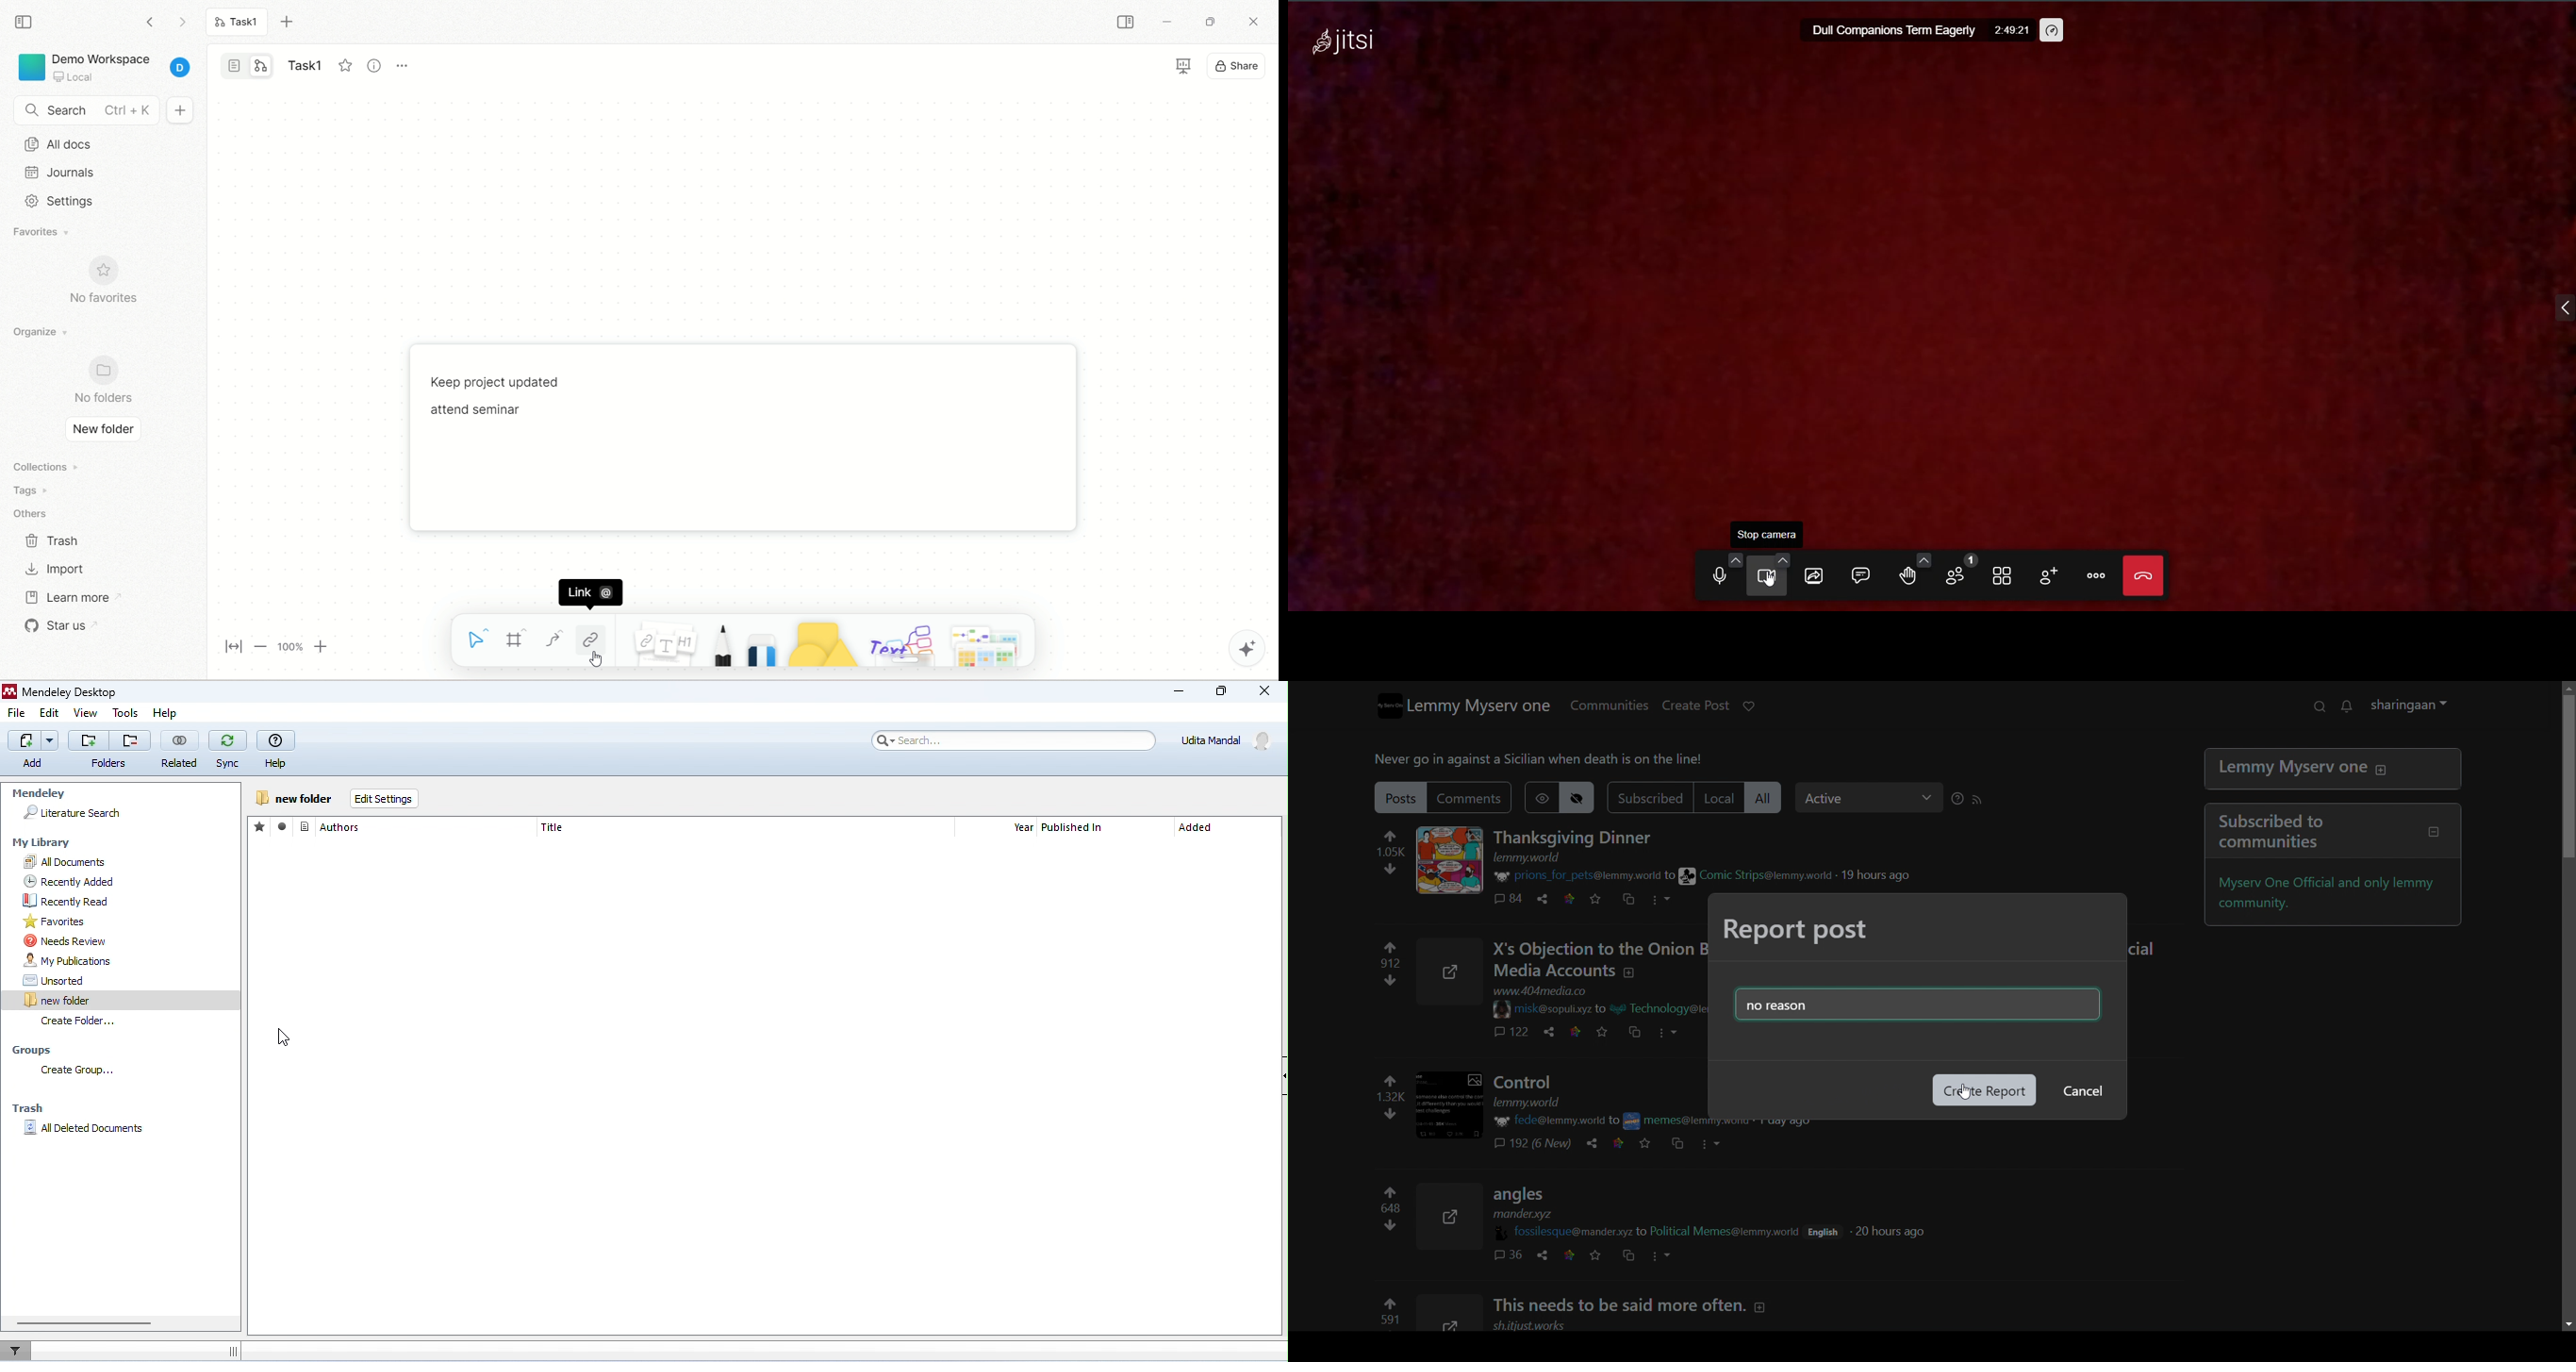  What do you see at coordinates (1513, 899) in the screenshot?
I see `comment` at bounding box center [1513, 899].